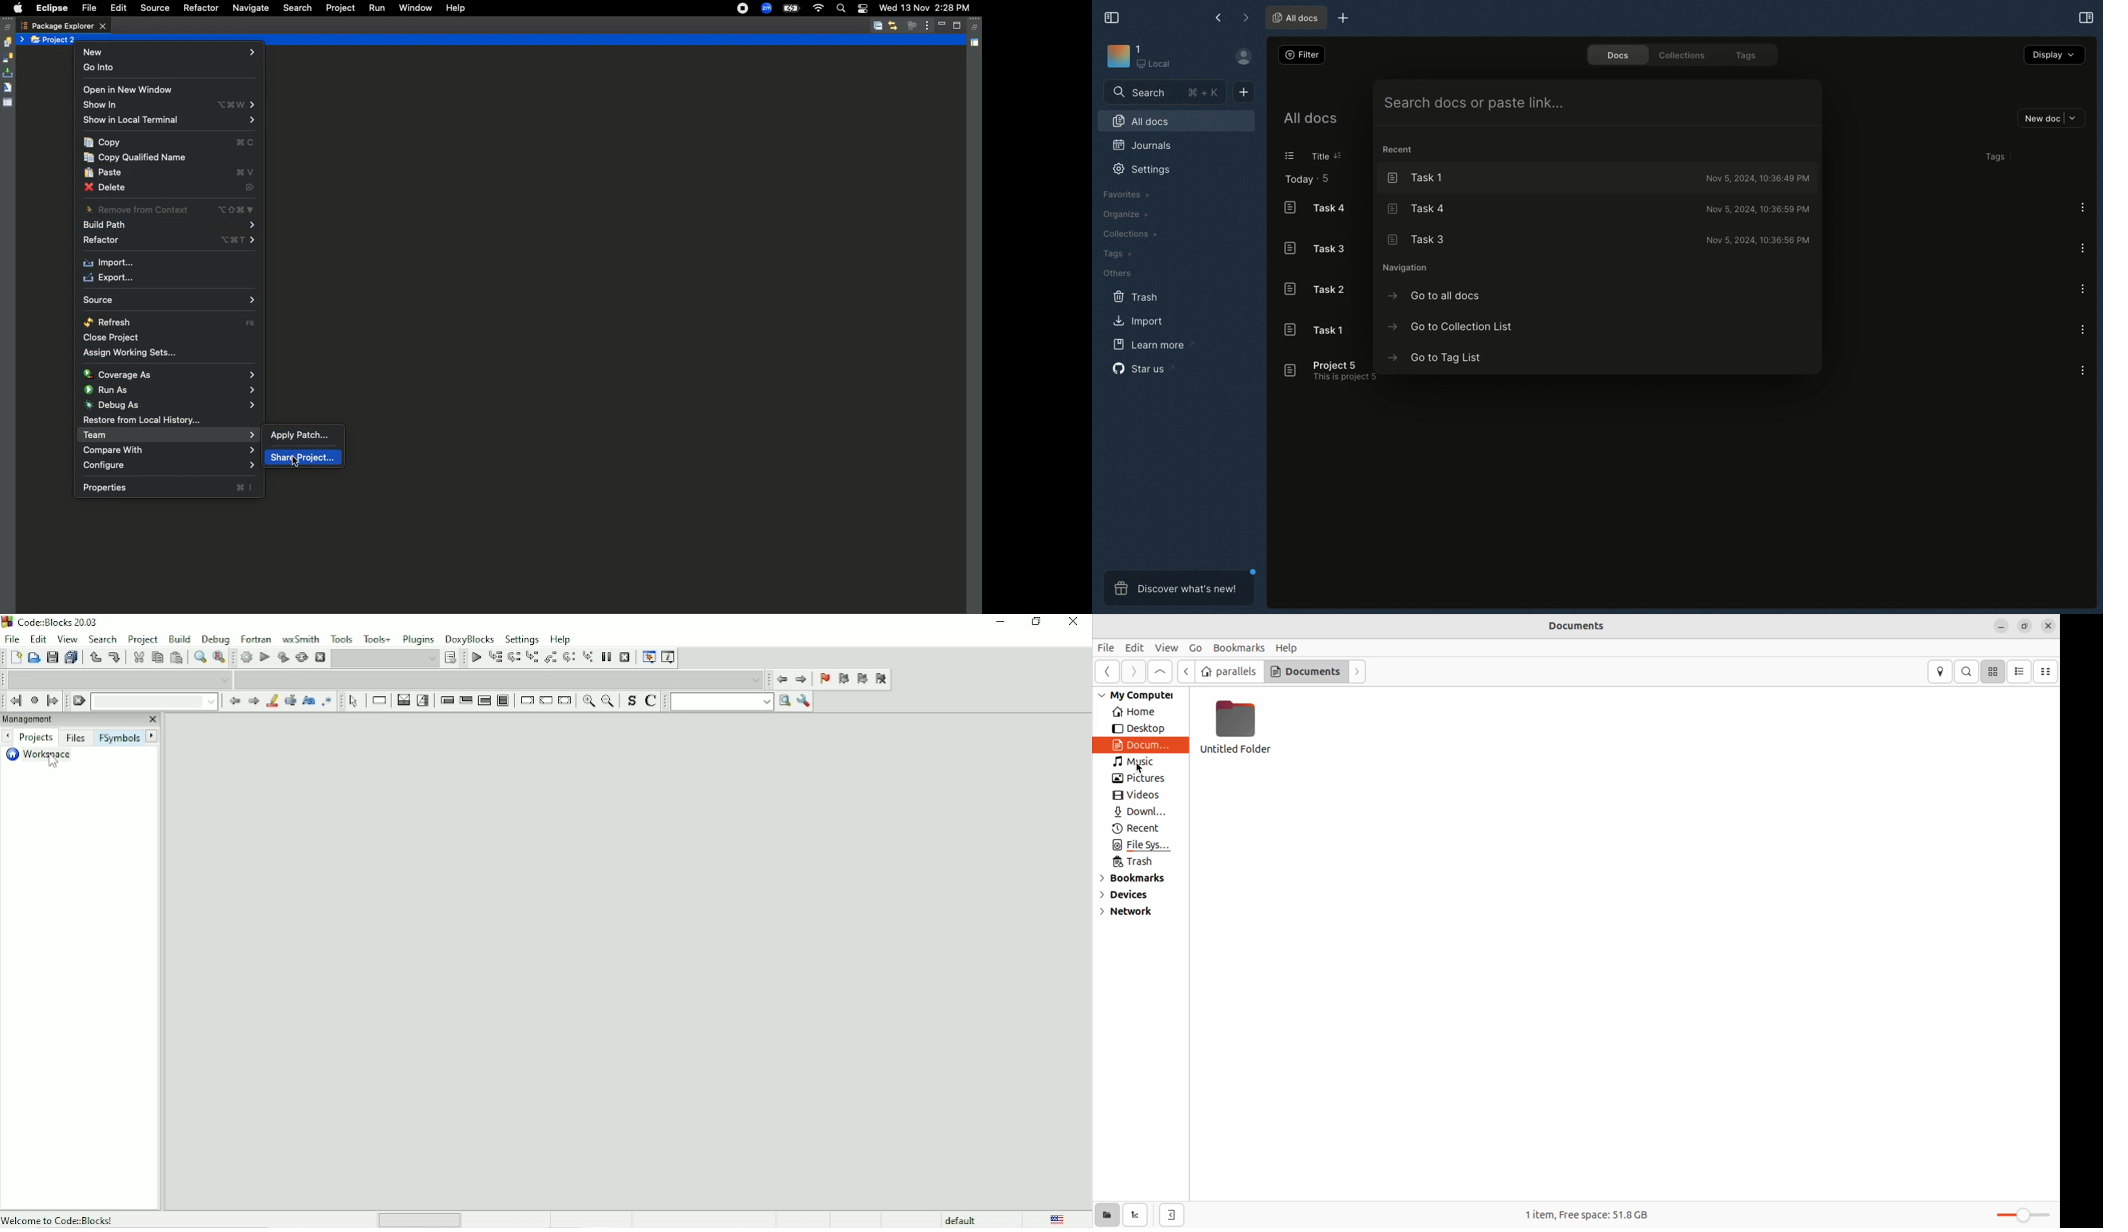  Describe the element at coordinates (377, 701) in the screenshot. I see `Instruction` at that location.